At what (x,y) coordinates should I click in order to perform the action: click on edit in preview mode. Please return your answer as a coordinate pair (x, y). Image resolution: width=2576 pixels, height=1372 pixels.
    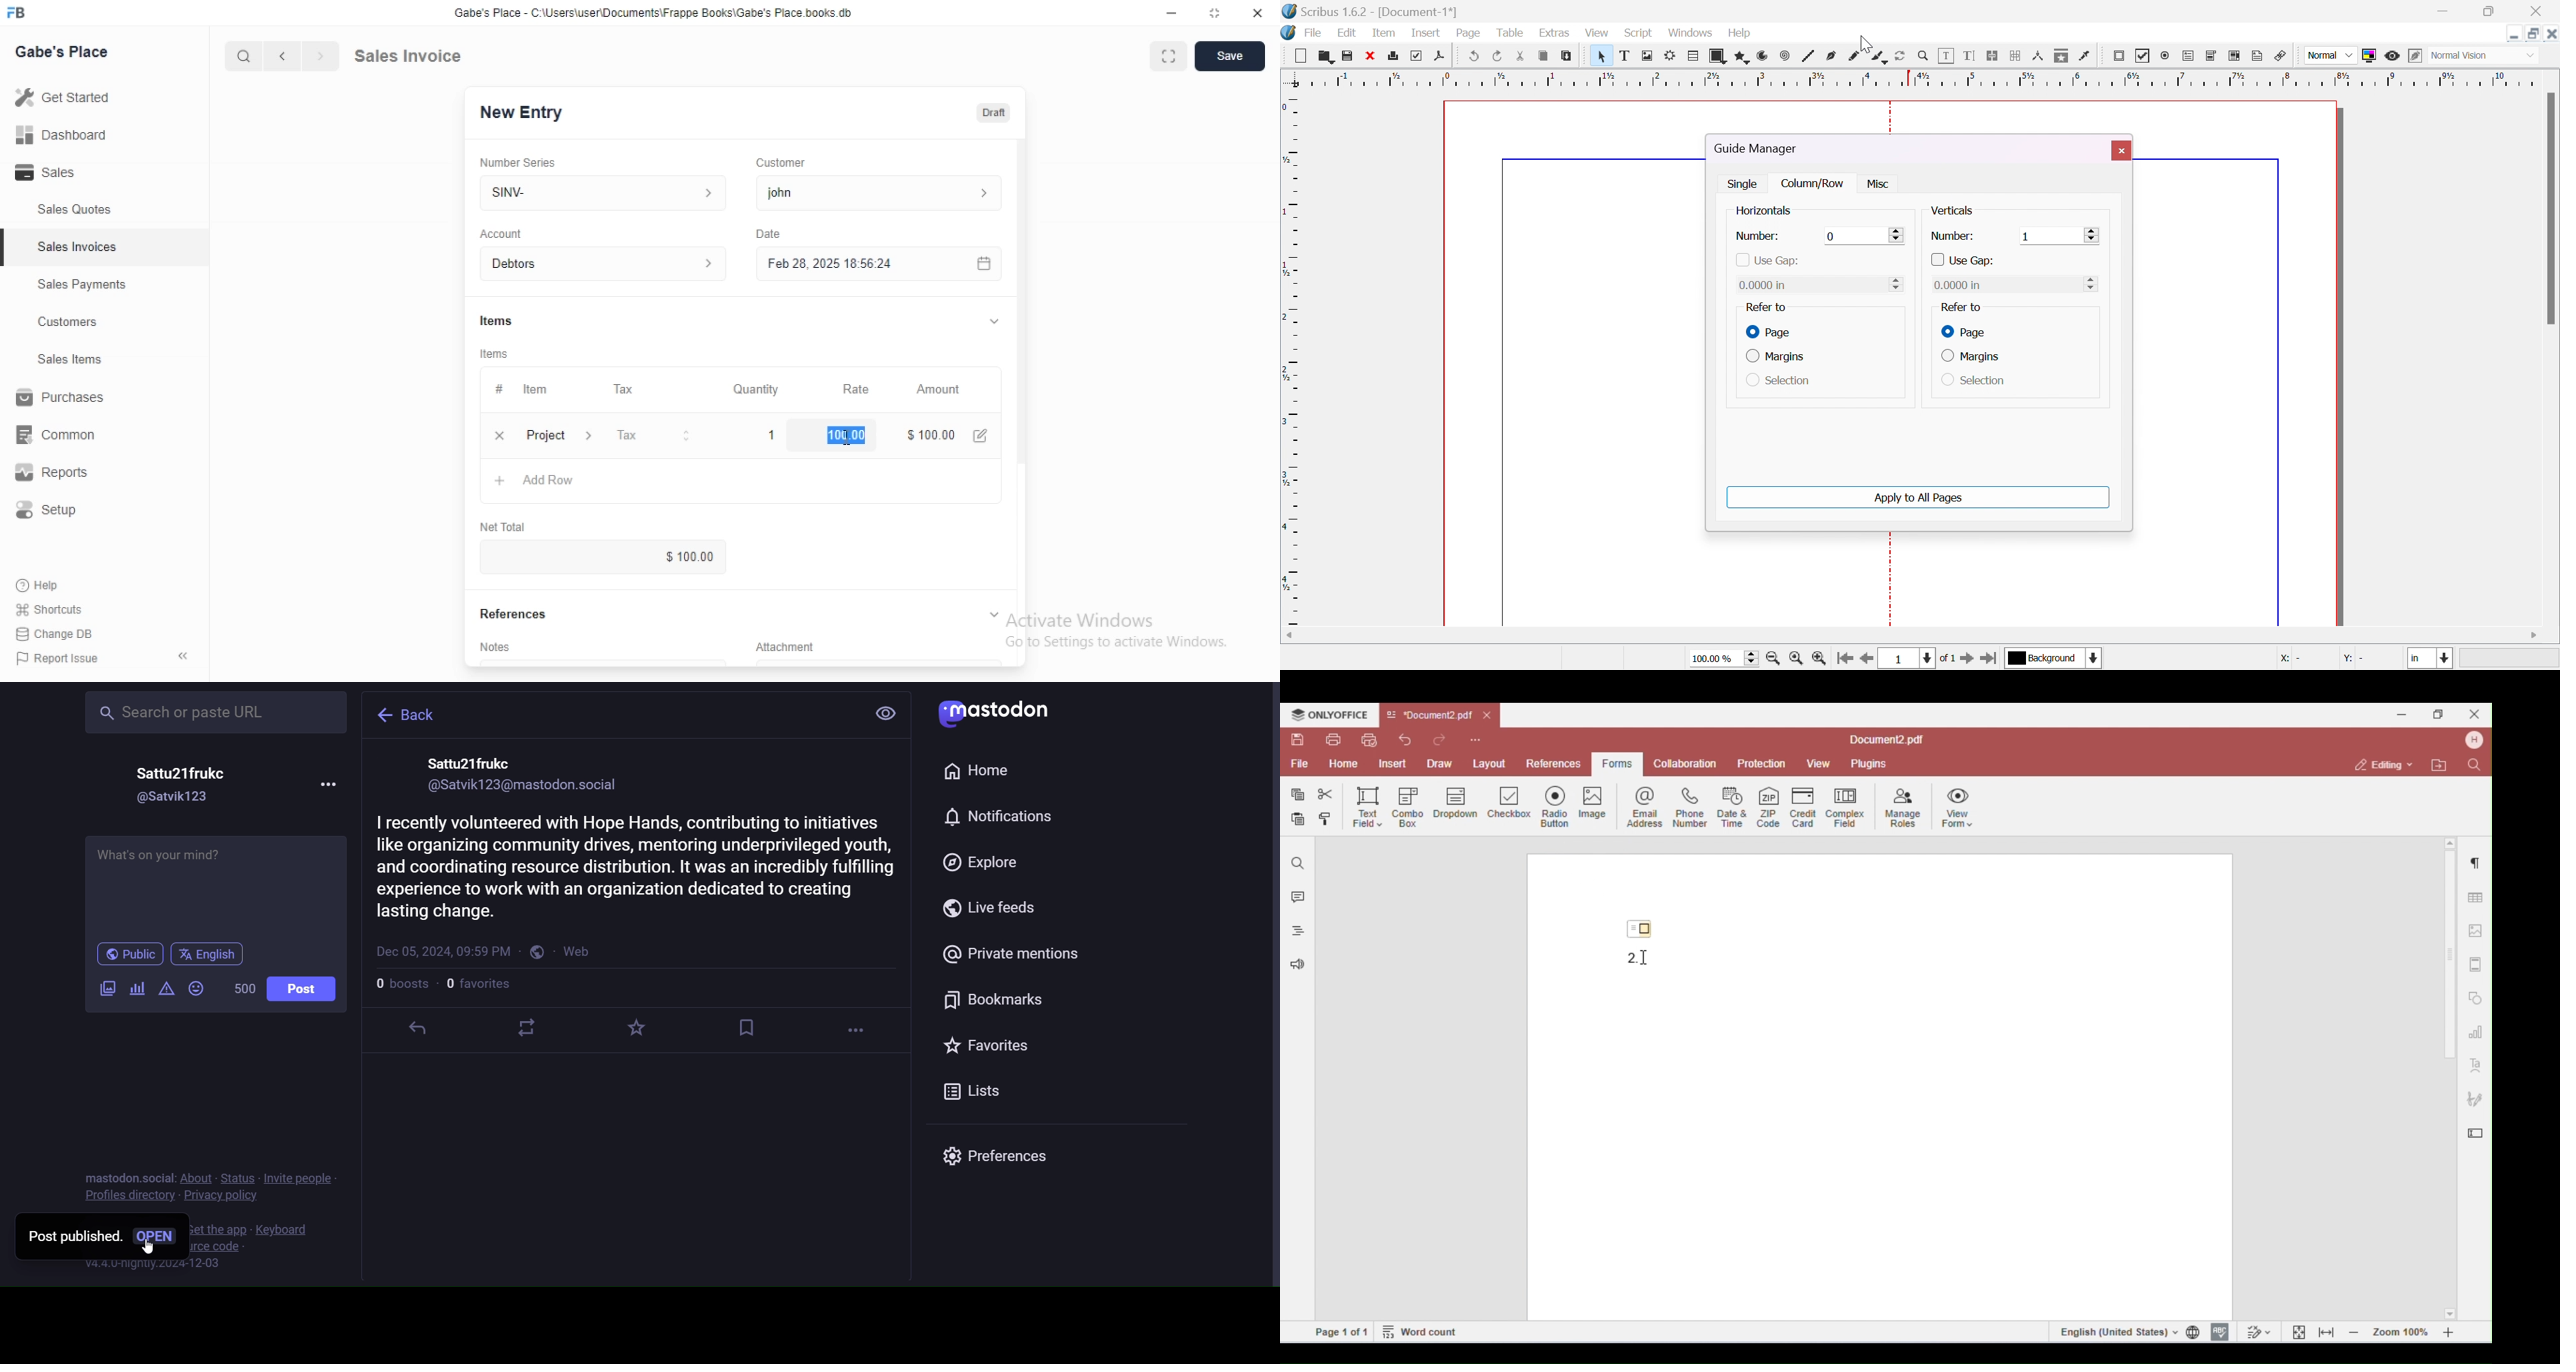
    Looking at the image, I should click on (2415, 55).